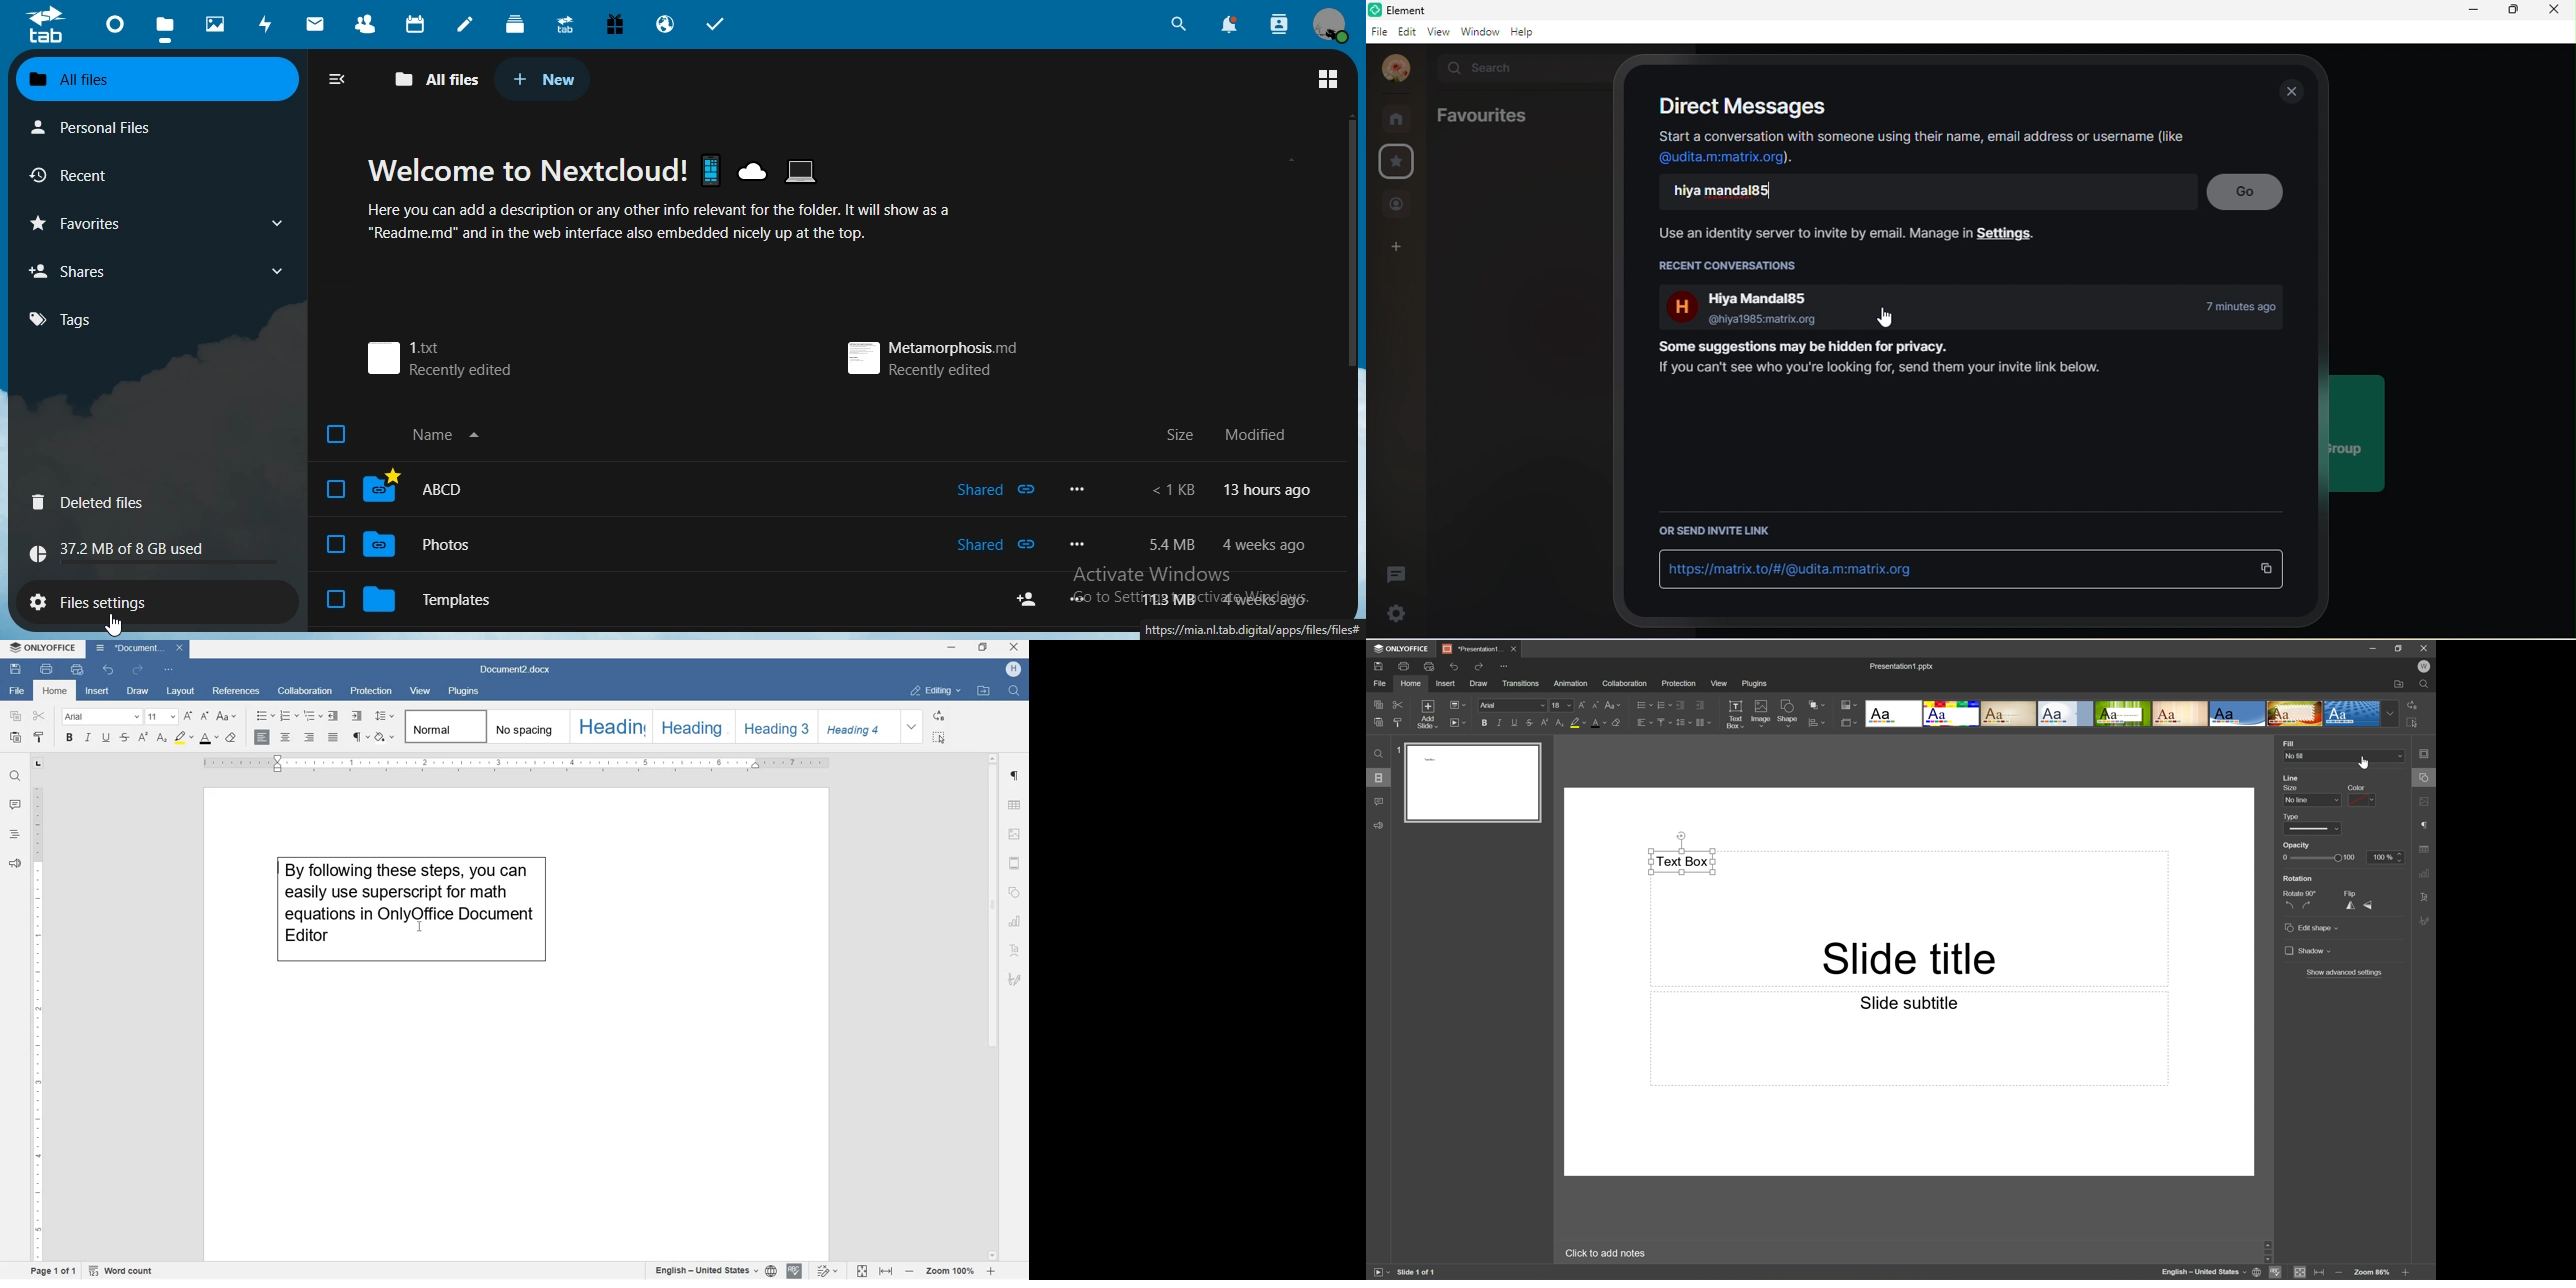 The height and width of the screenshot is (1288, 2576). Describe the element at coordinates (1456, 667) in the screenshot. I see `Undo` at that location.